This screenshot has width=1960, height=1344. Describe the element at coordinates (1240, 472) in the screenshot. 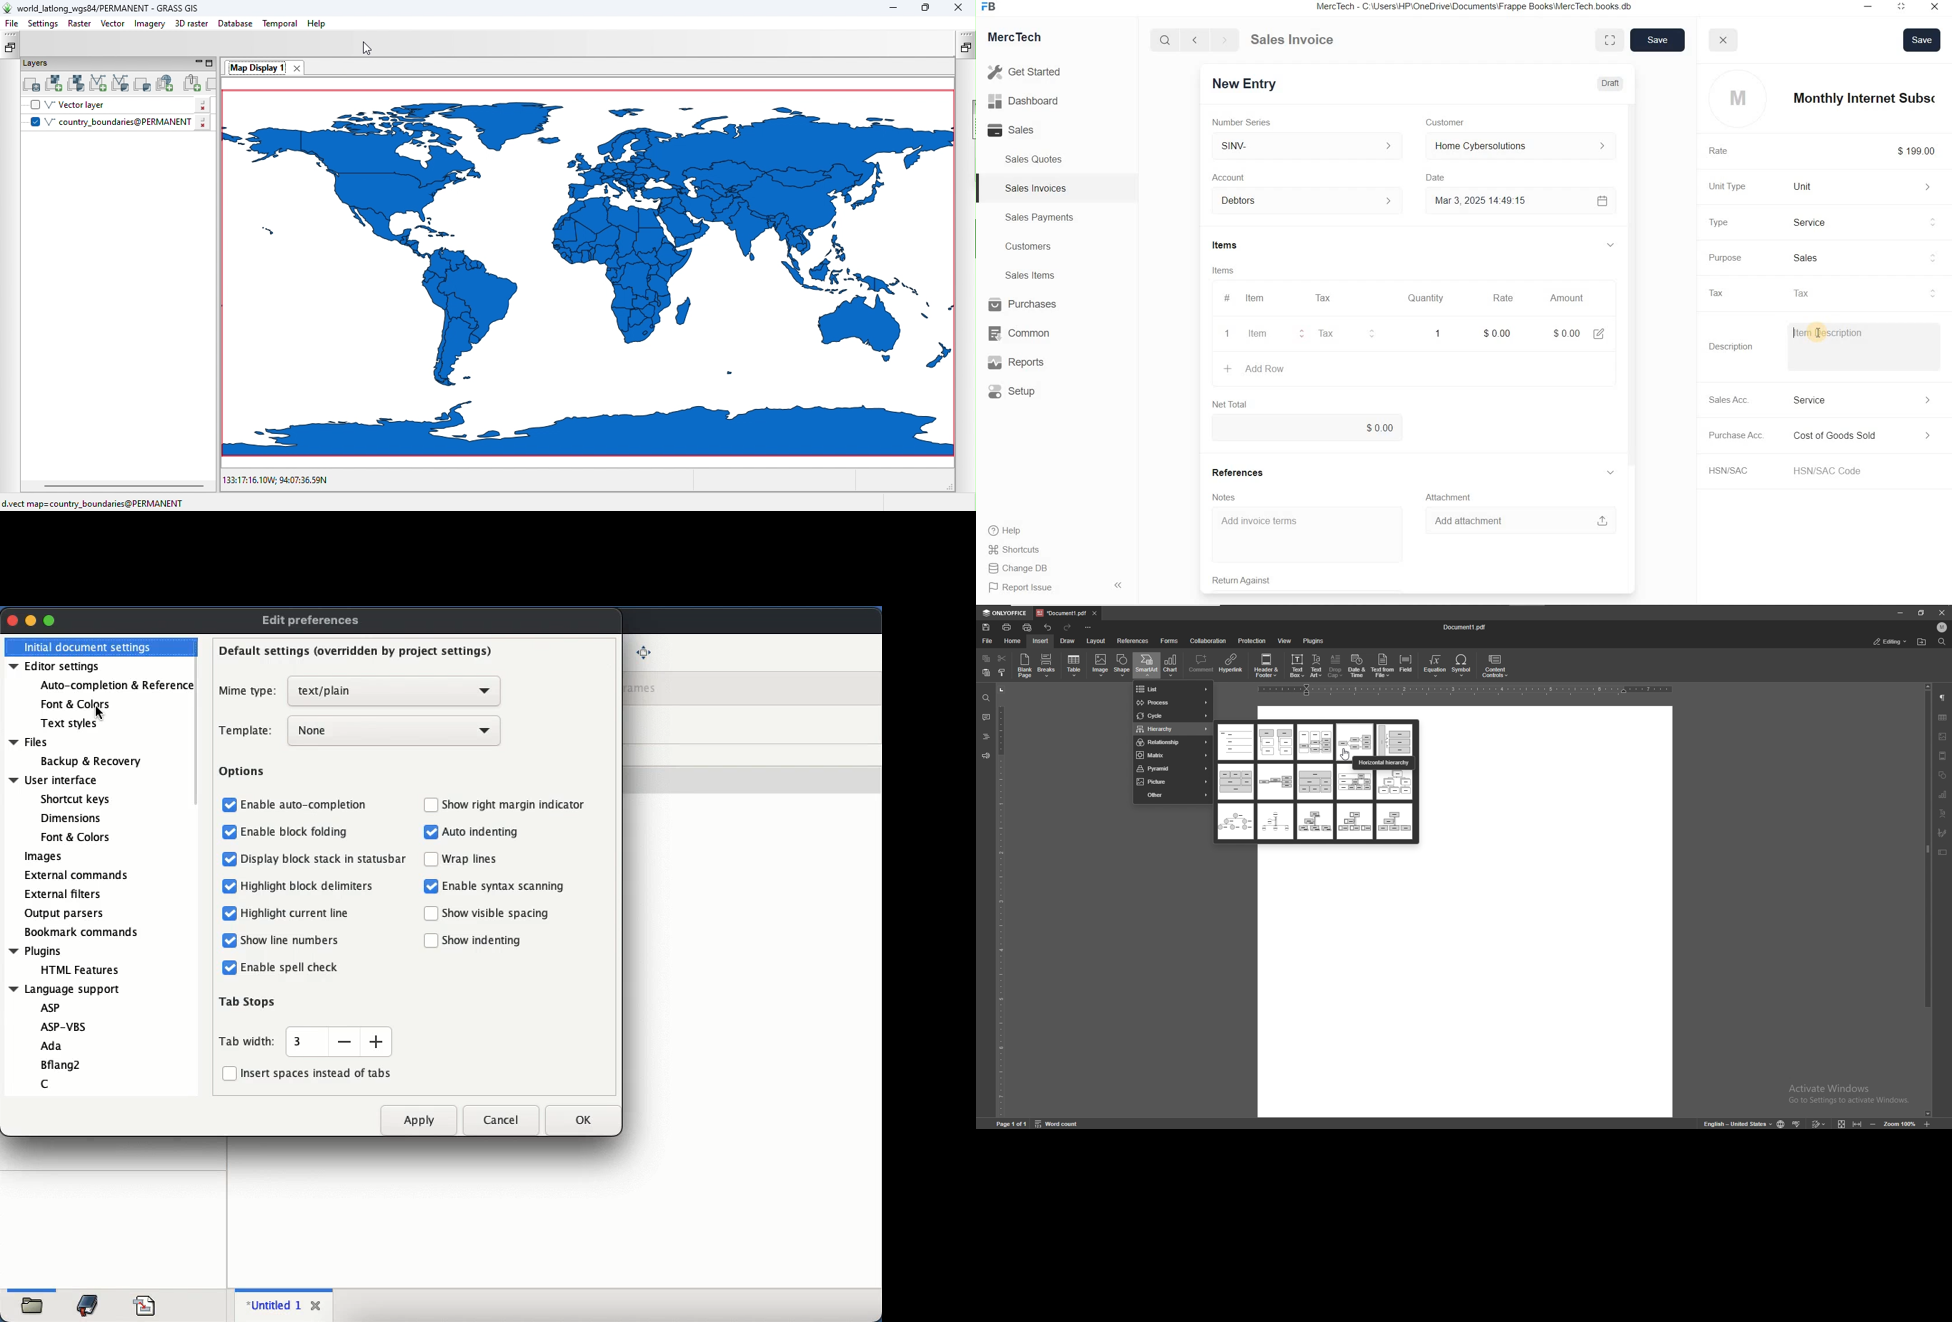

I see `References` at that location.